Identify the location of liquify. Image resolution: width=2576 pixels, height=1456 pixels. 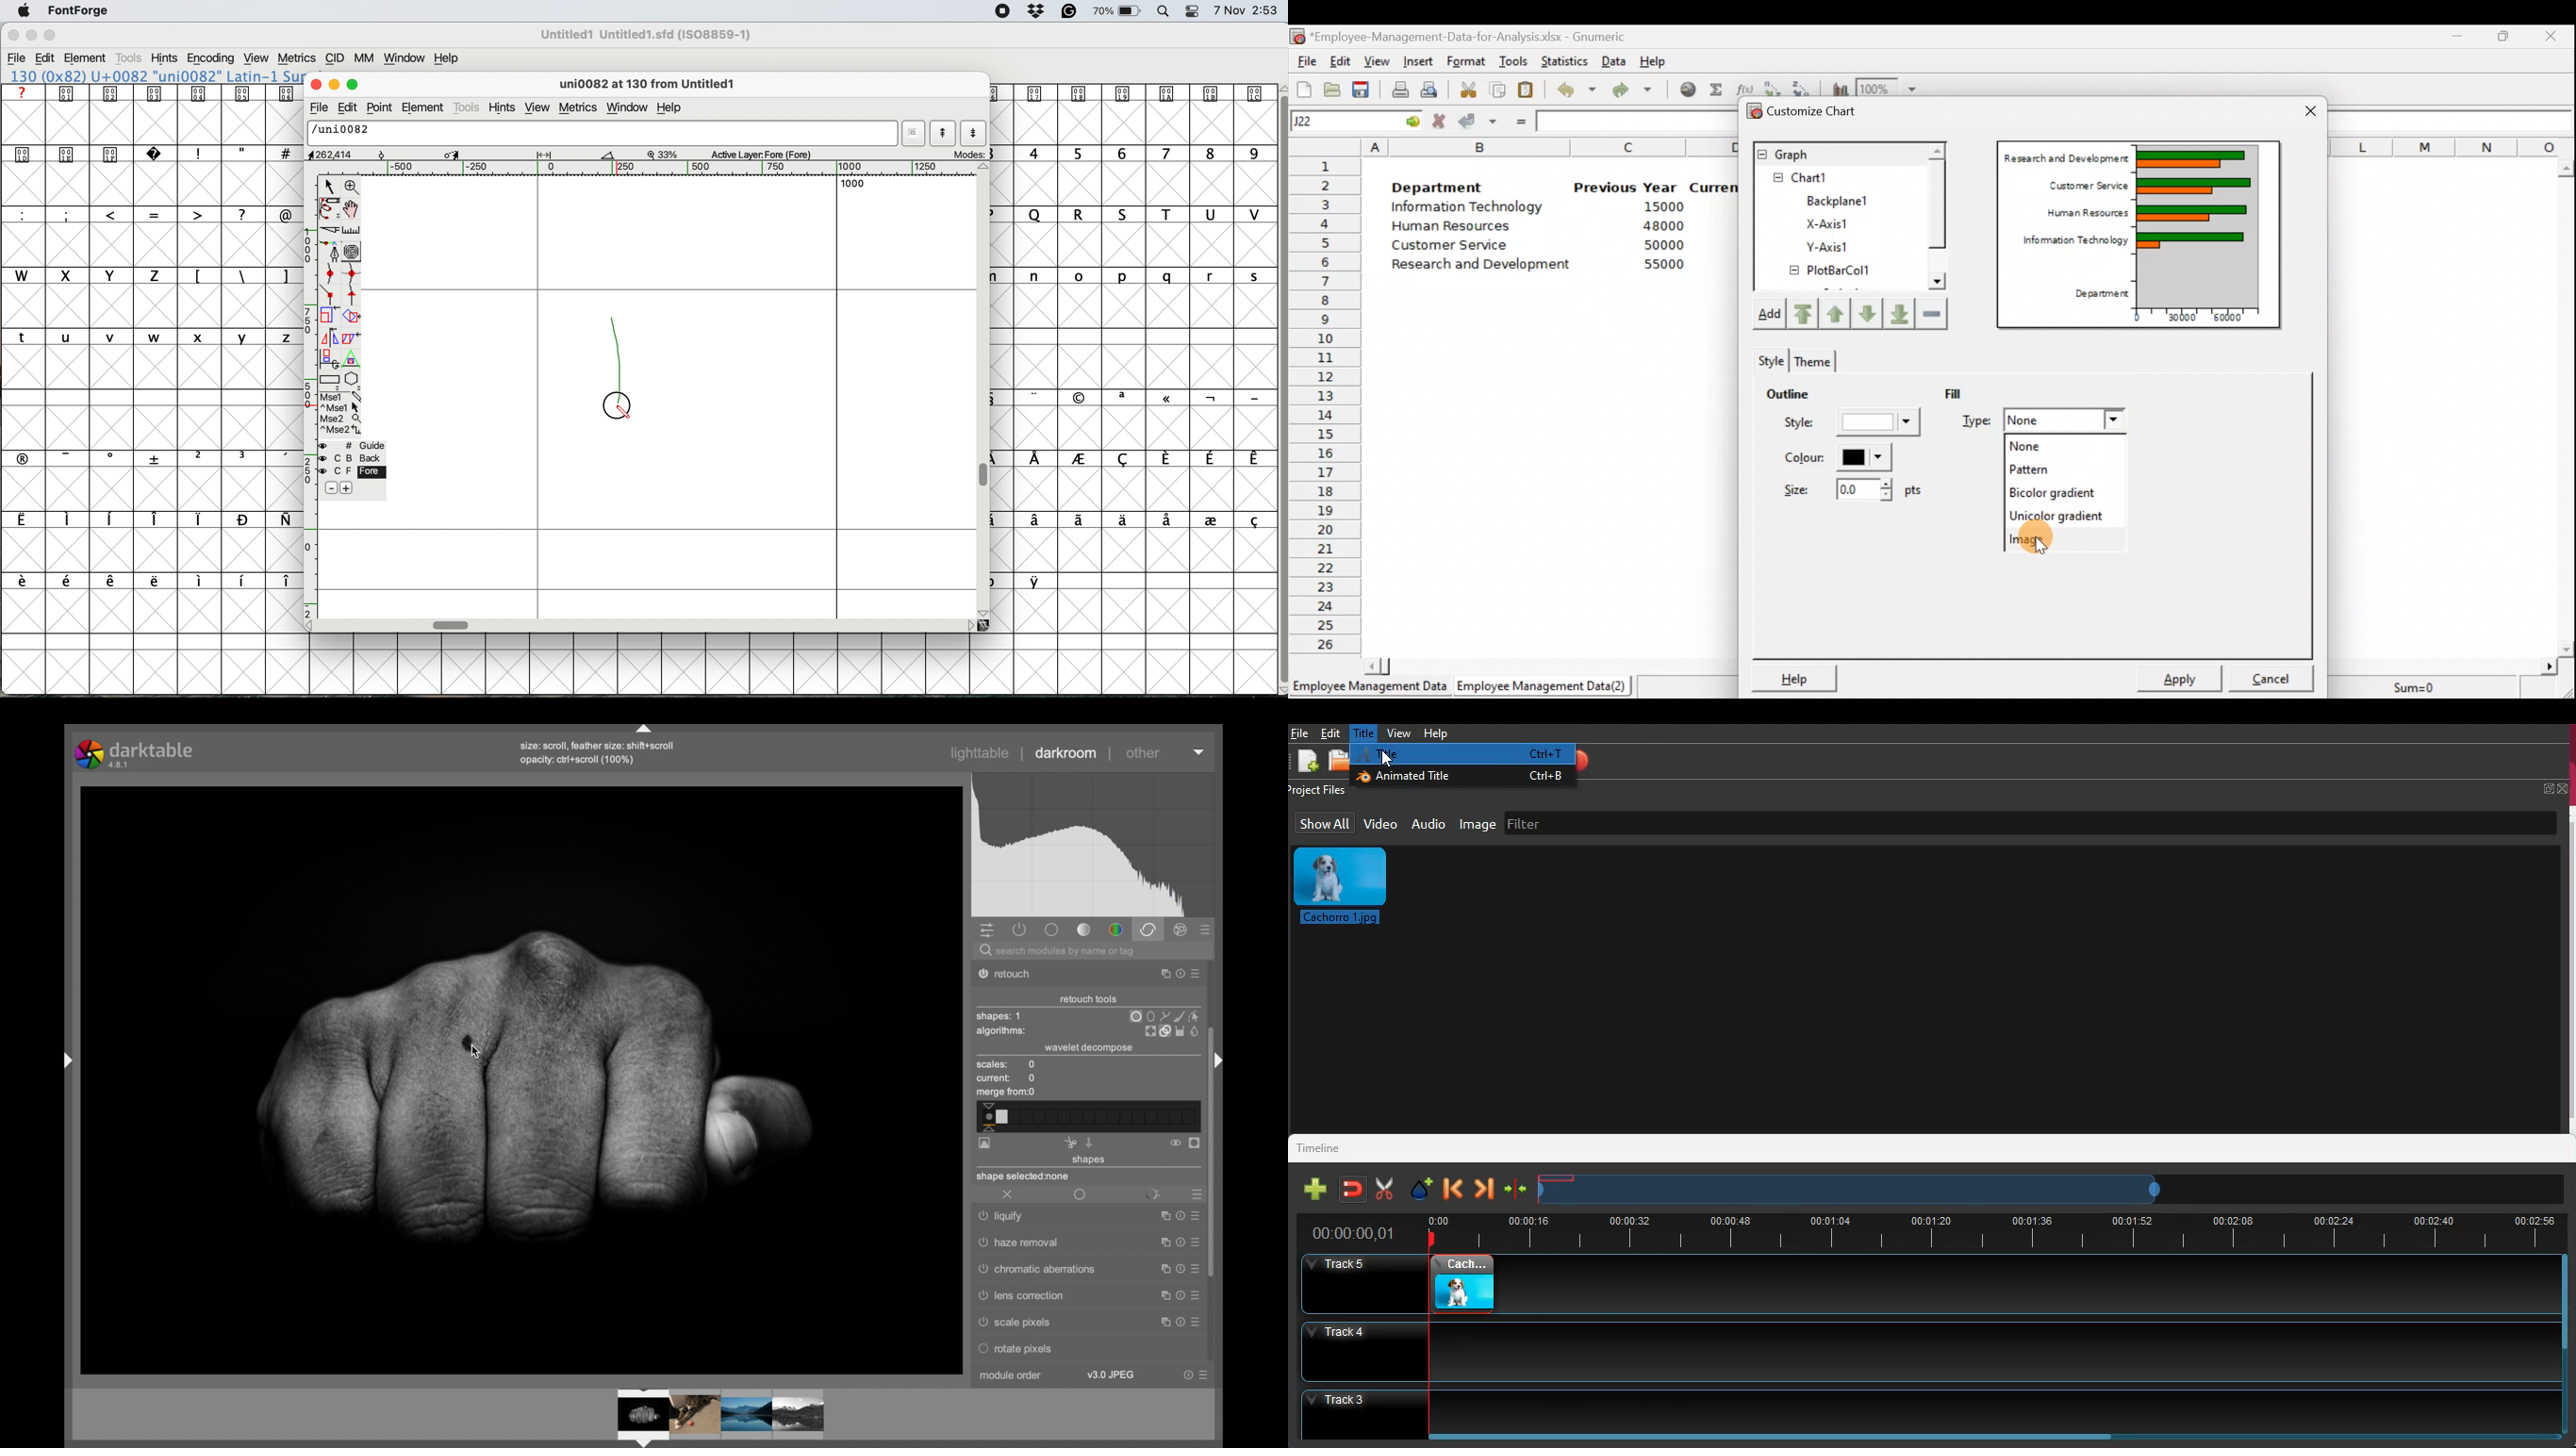
(1003, 1217).